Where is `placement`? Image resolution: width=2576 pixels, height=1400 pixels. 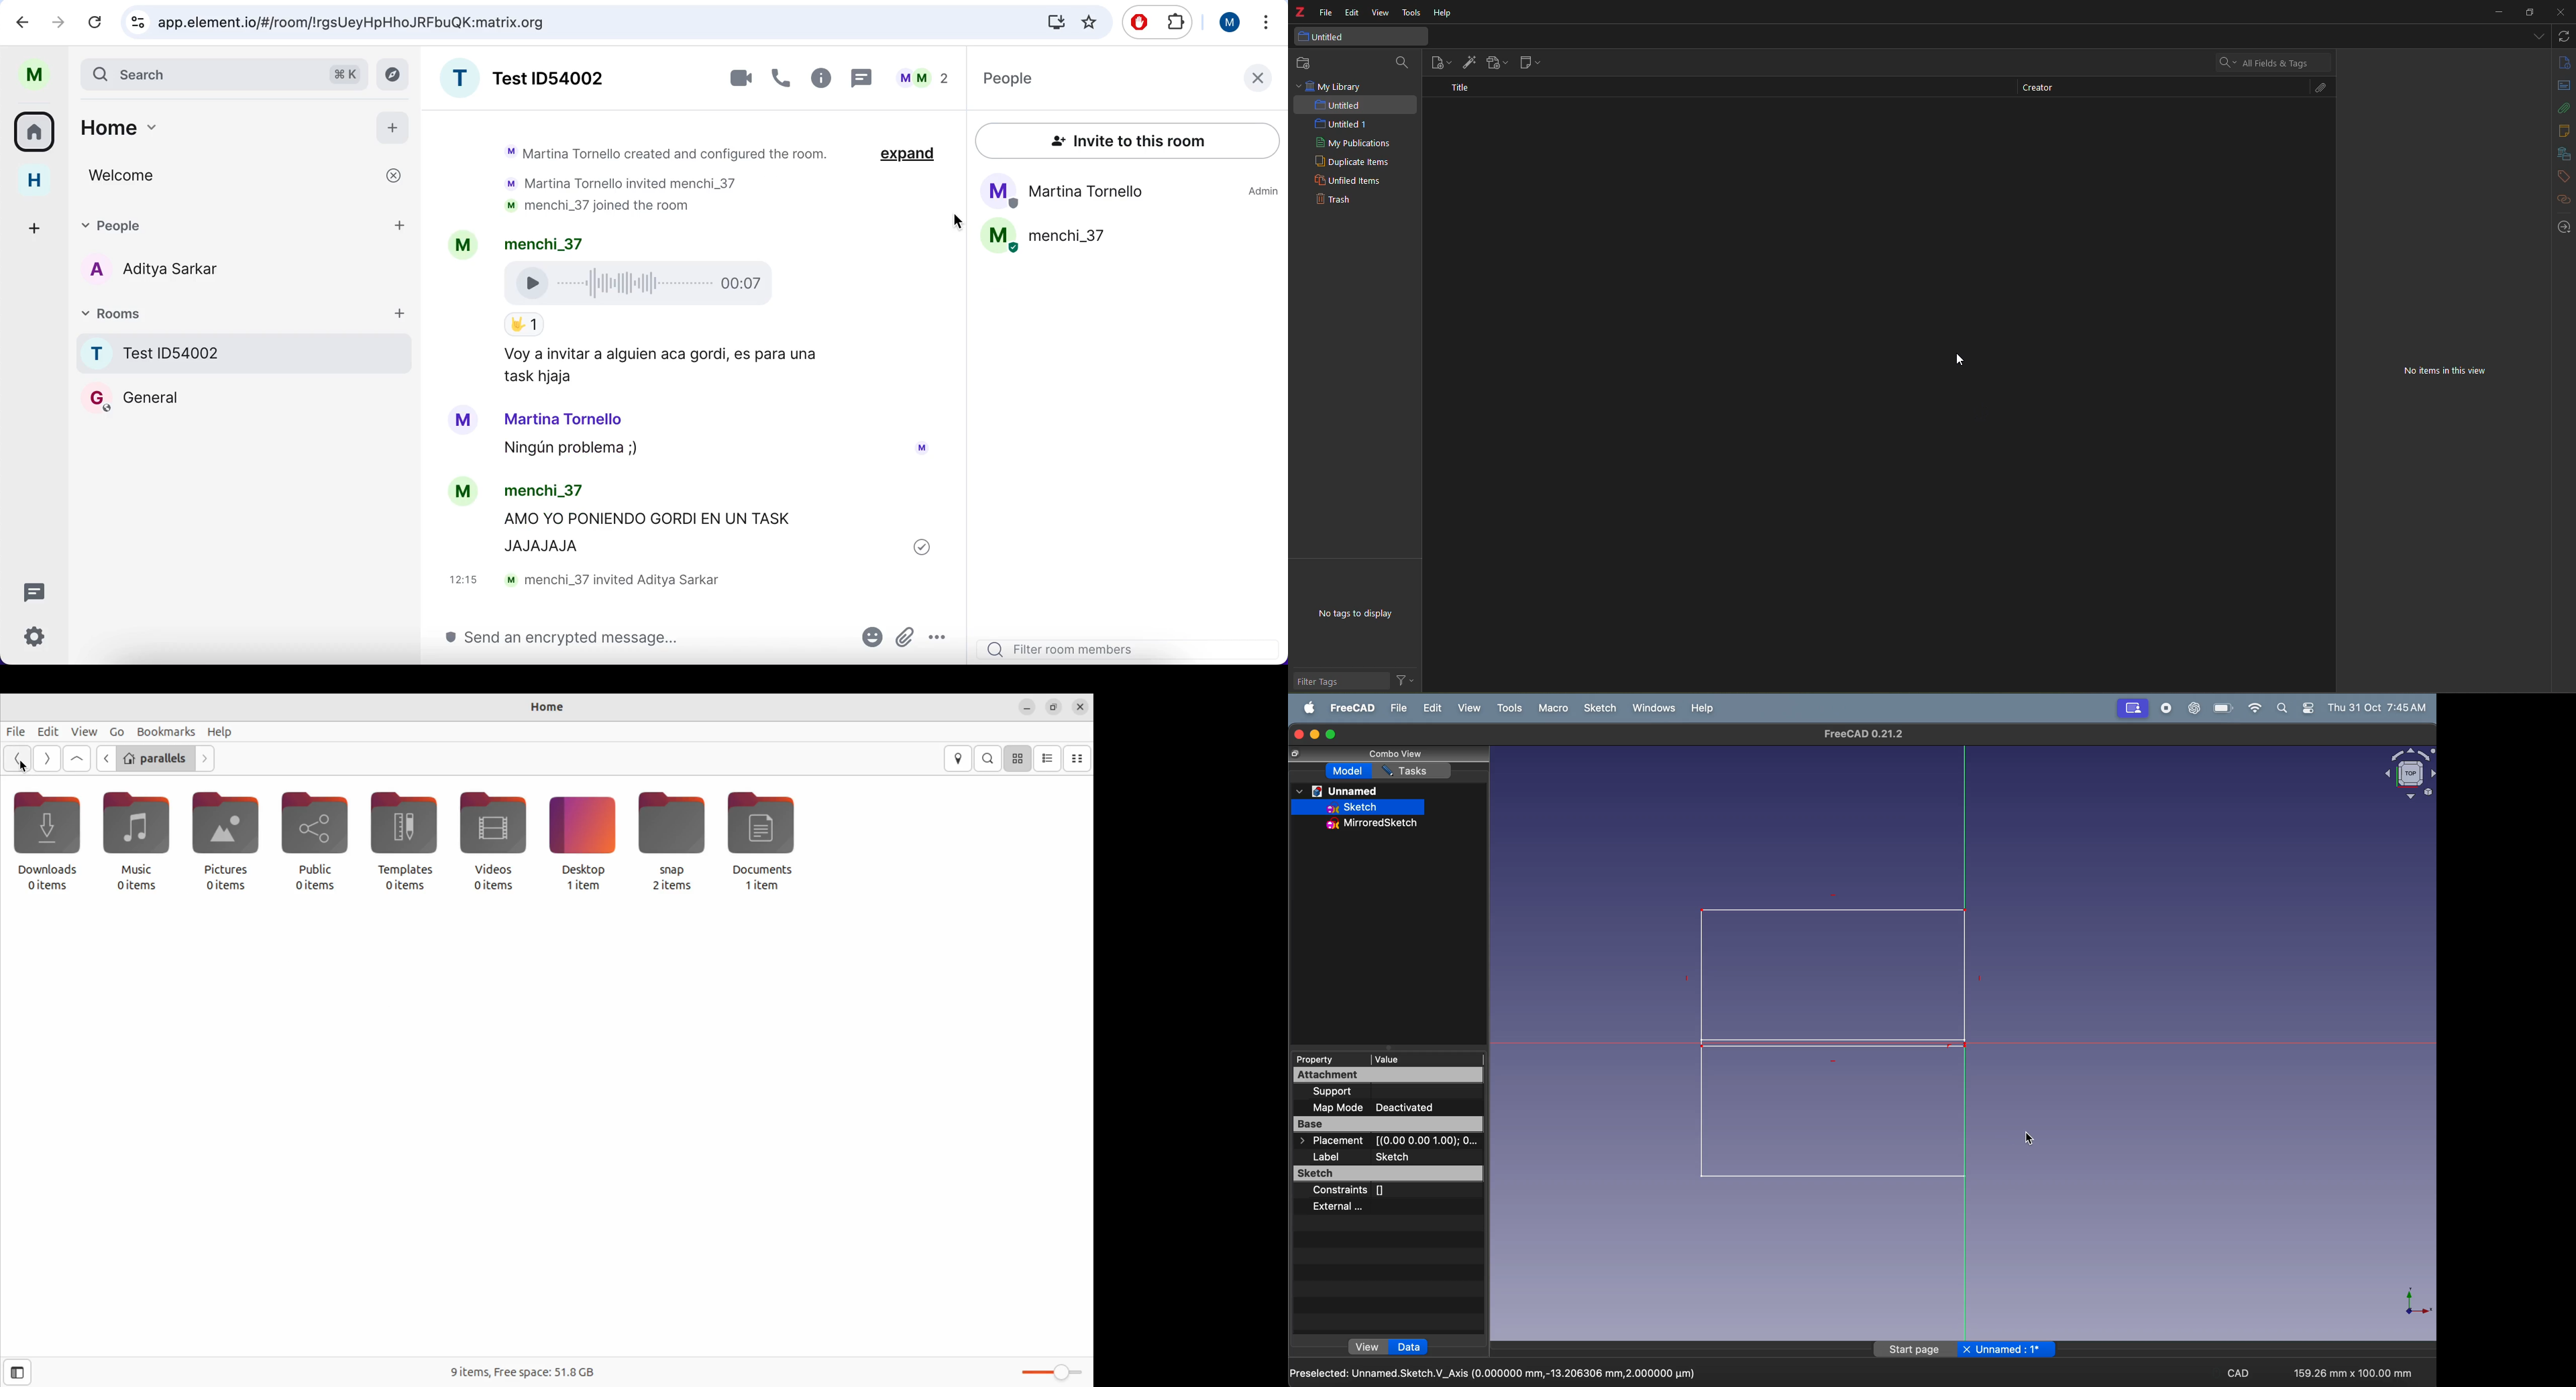
placement is located at coordinates (1383, 1142).